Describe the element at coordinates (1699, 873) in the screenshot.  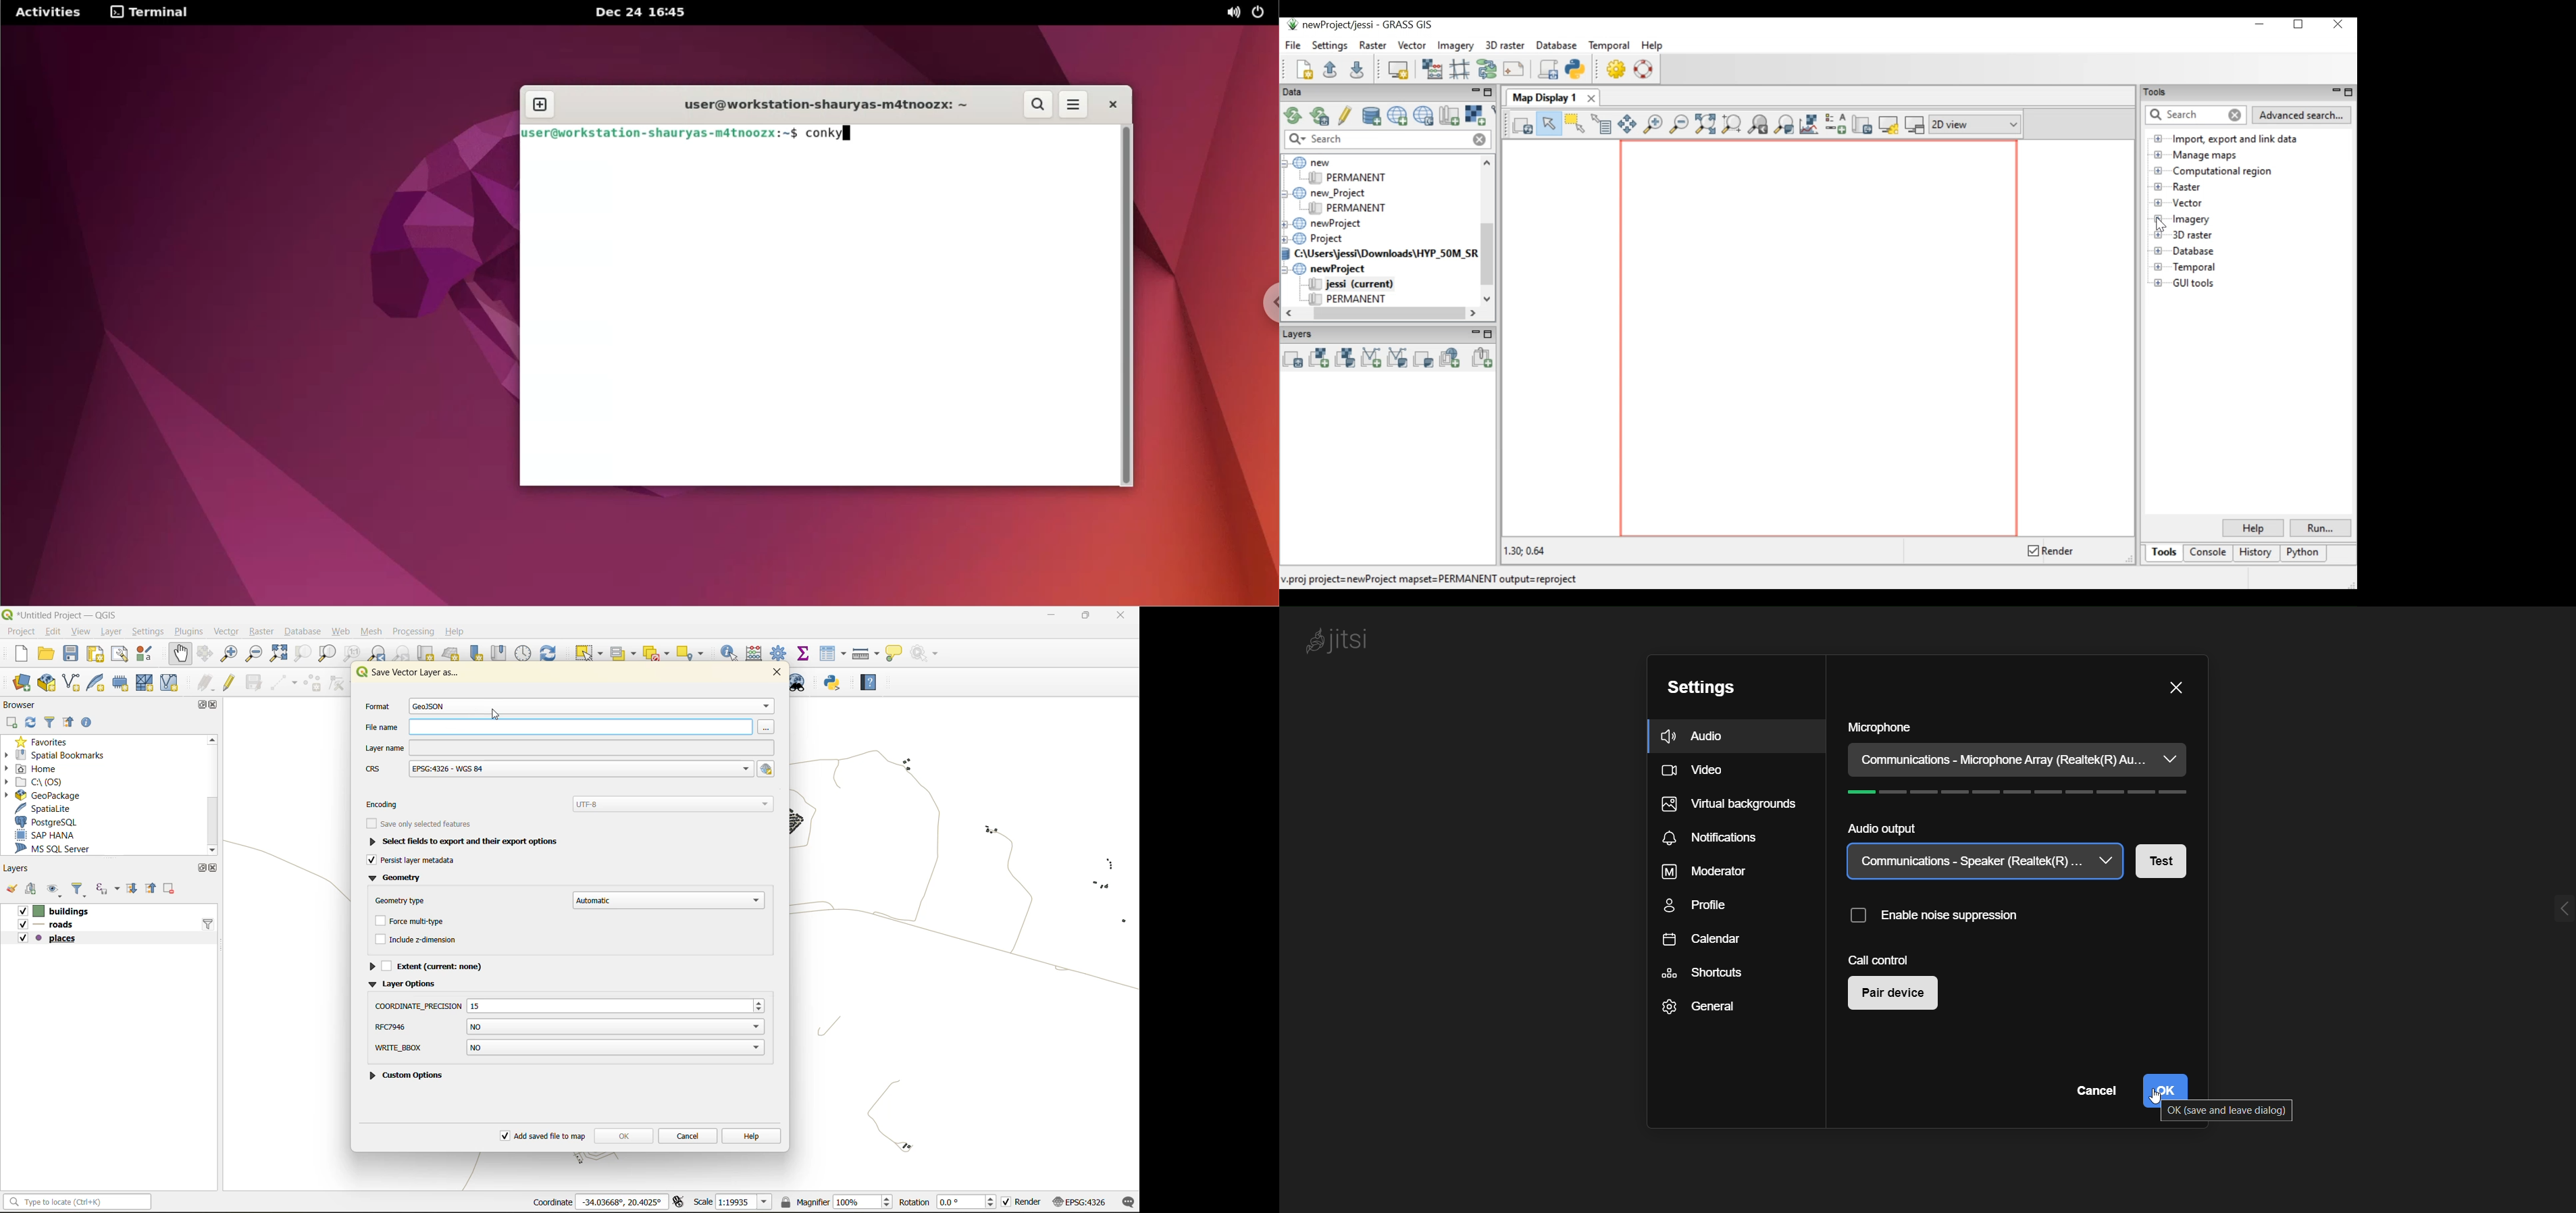
I see `moderator` at that location.